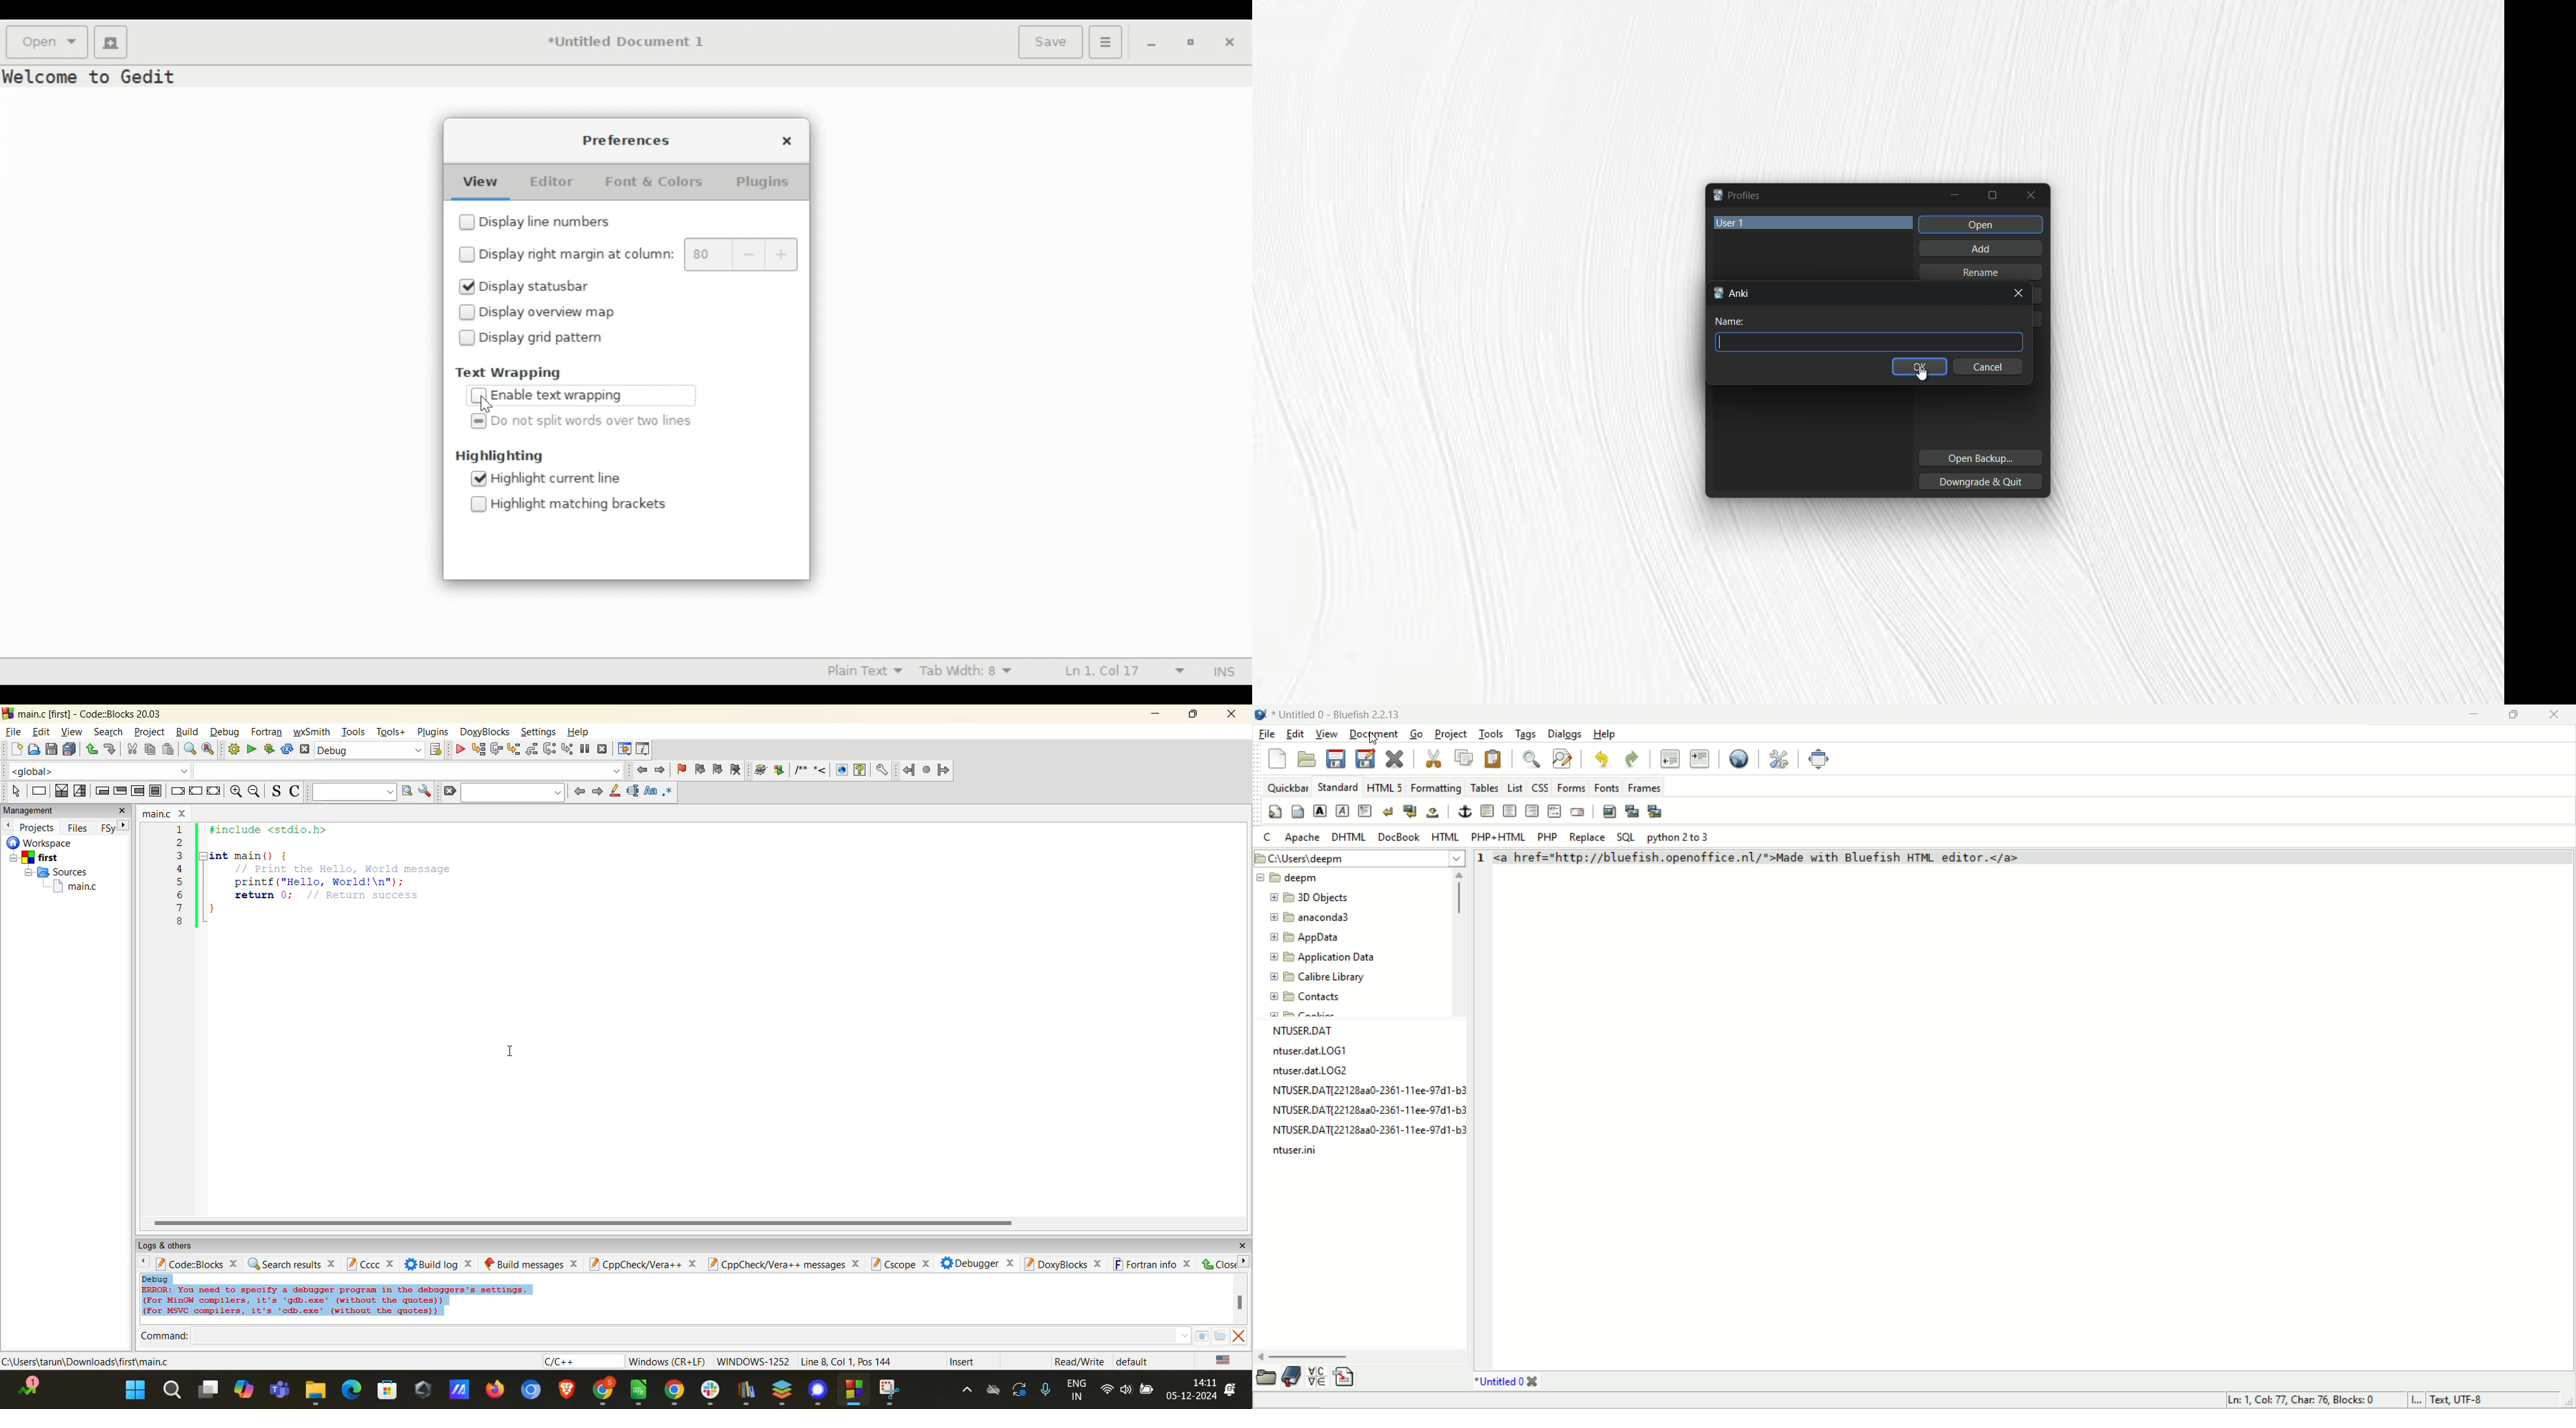 The width and height of the screenshot is (2576, 1428). What do you see at coordinates (1486, 811) in the screenshot?
I see `horizontal rule` at bounding box center [1486, 811].